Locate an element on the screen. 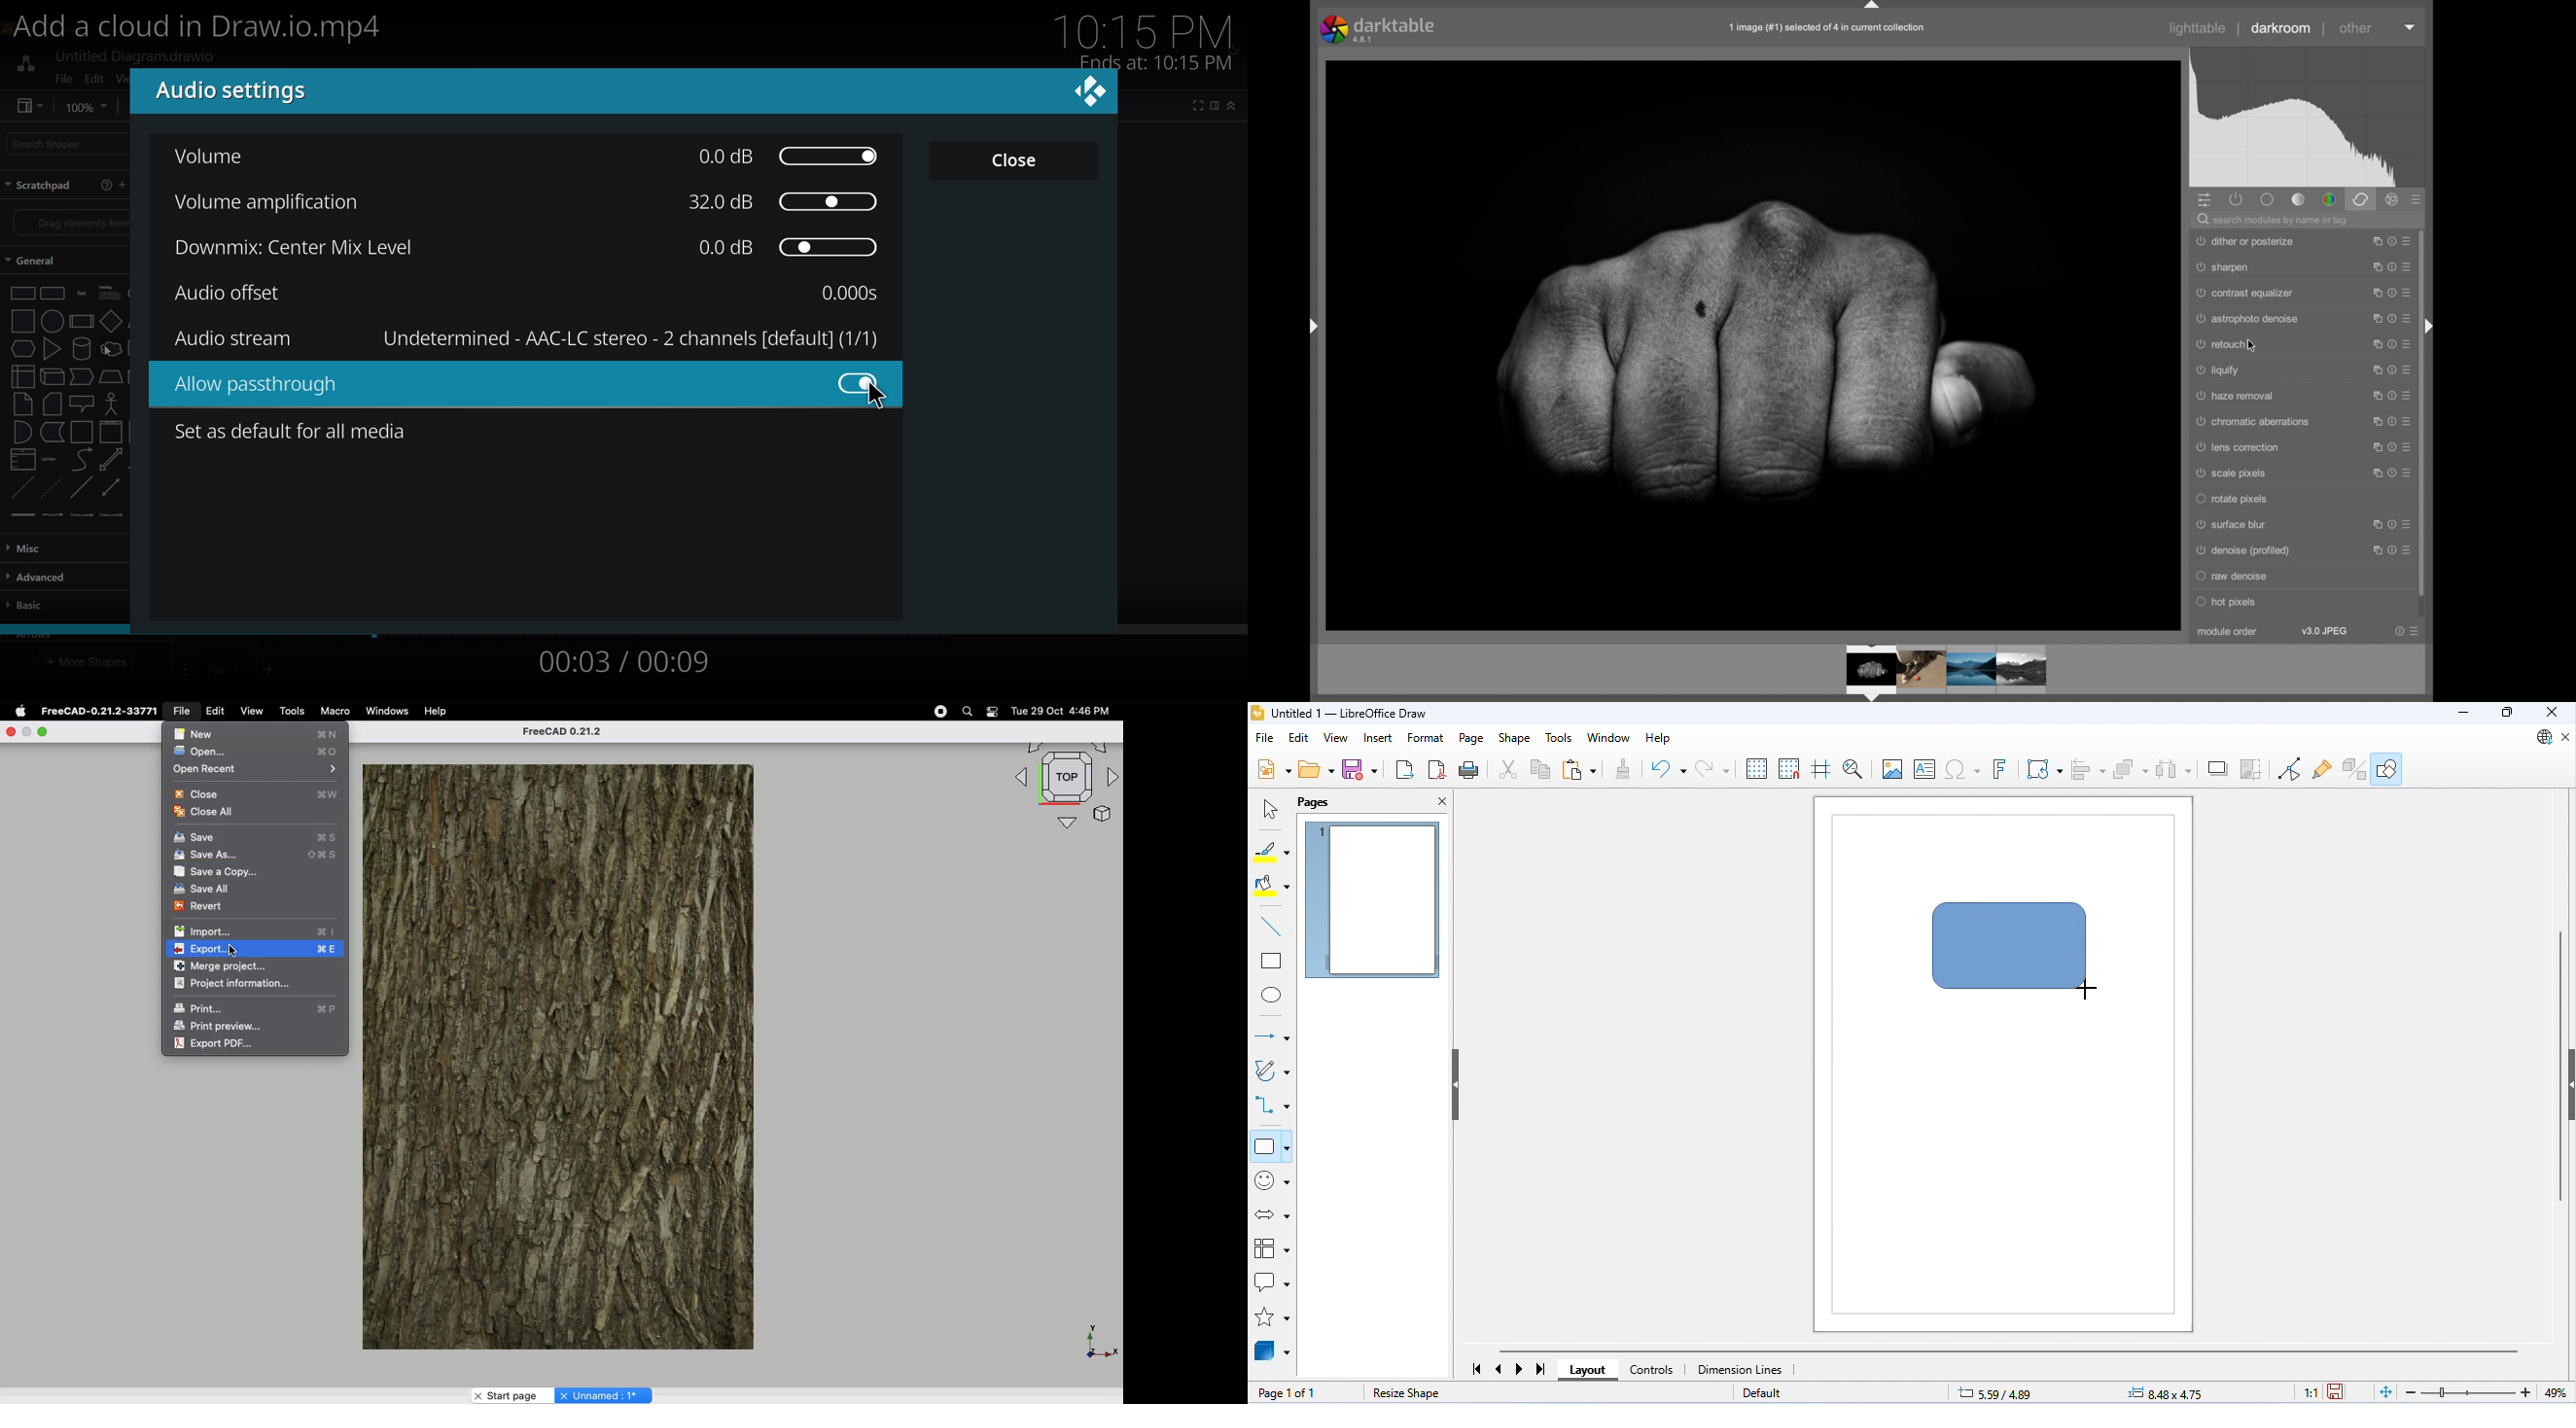  file name is located at coordinates (1828, 28).